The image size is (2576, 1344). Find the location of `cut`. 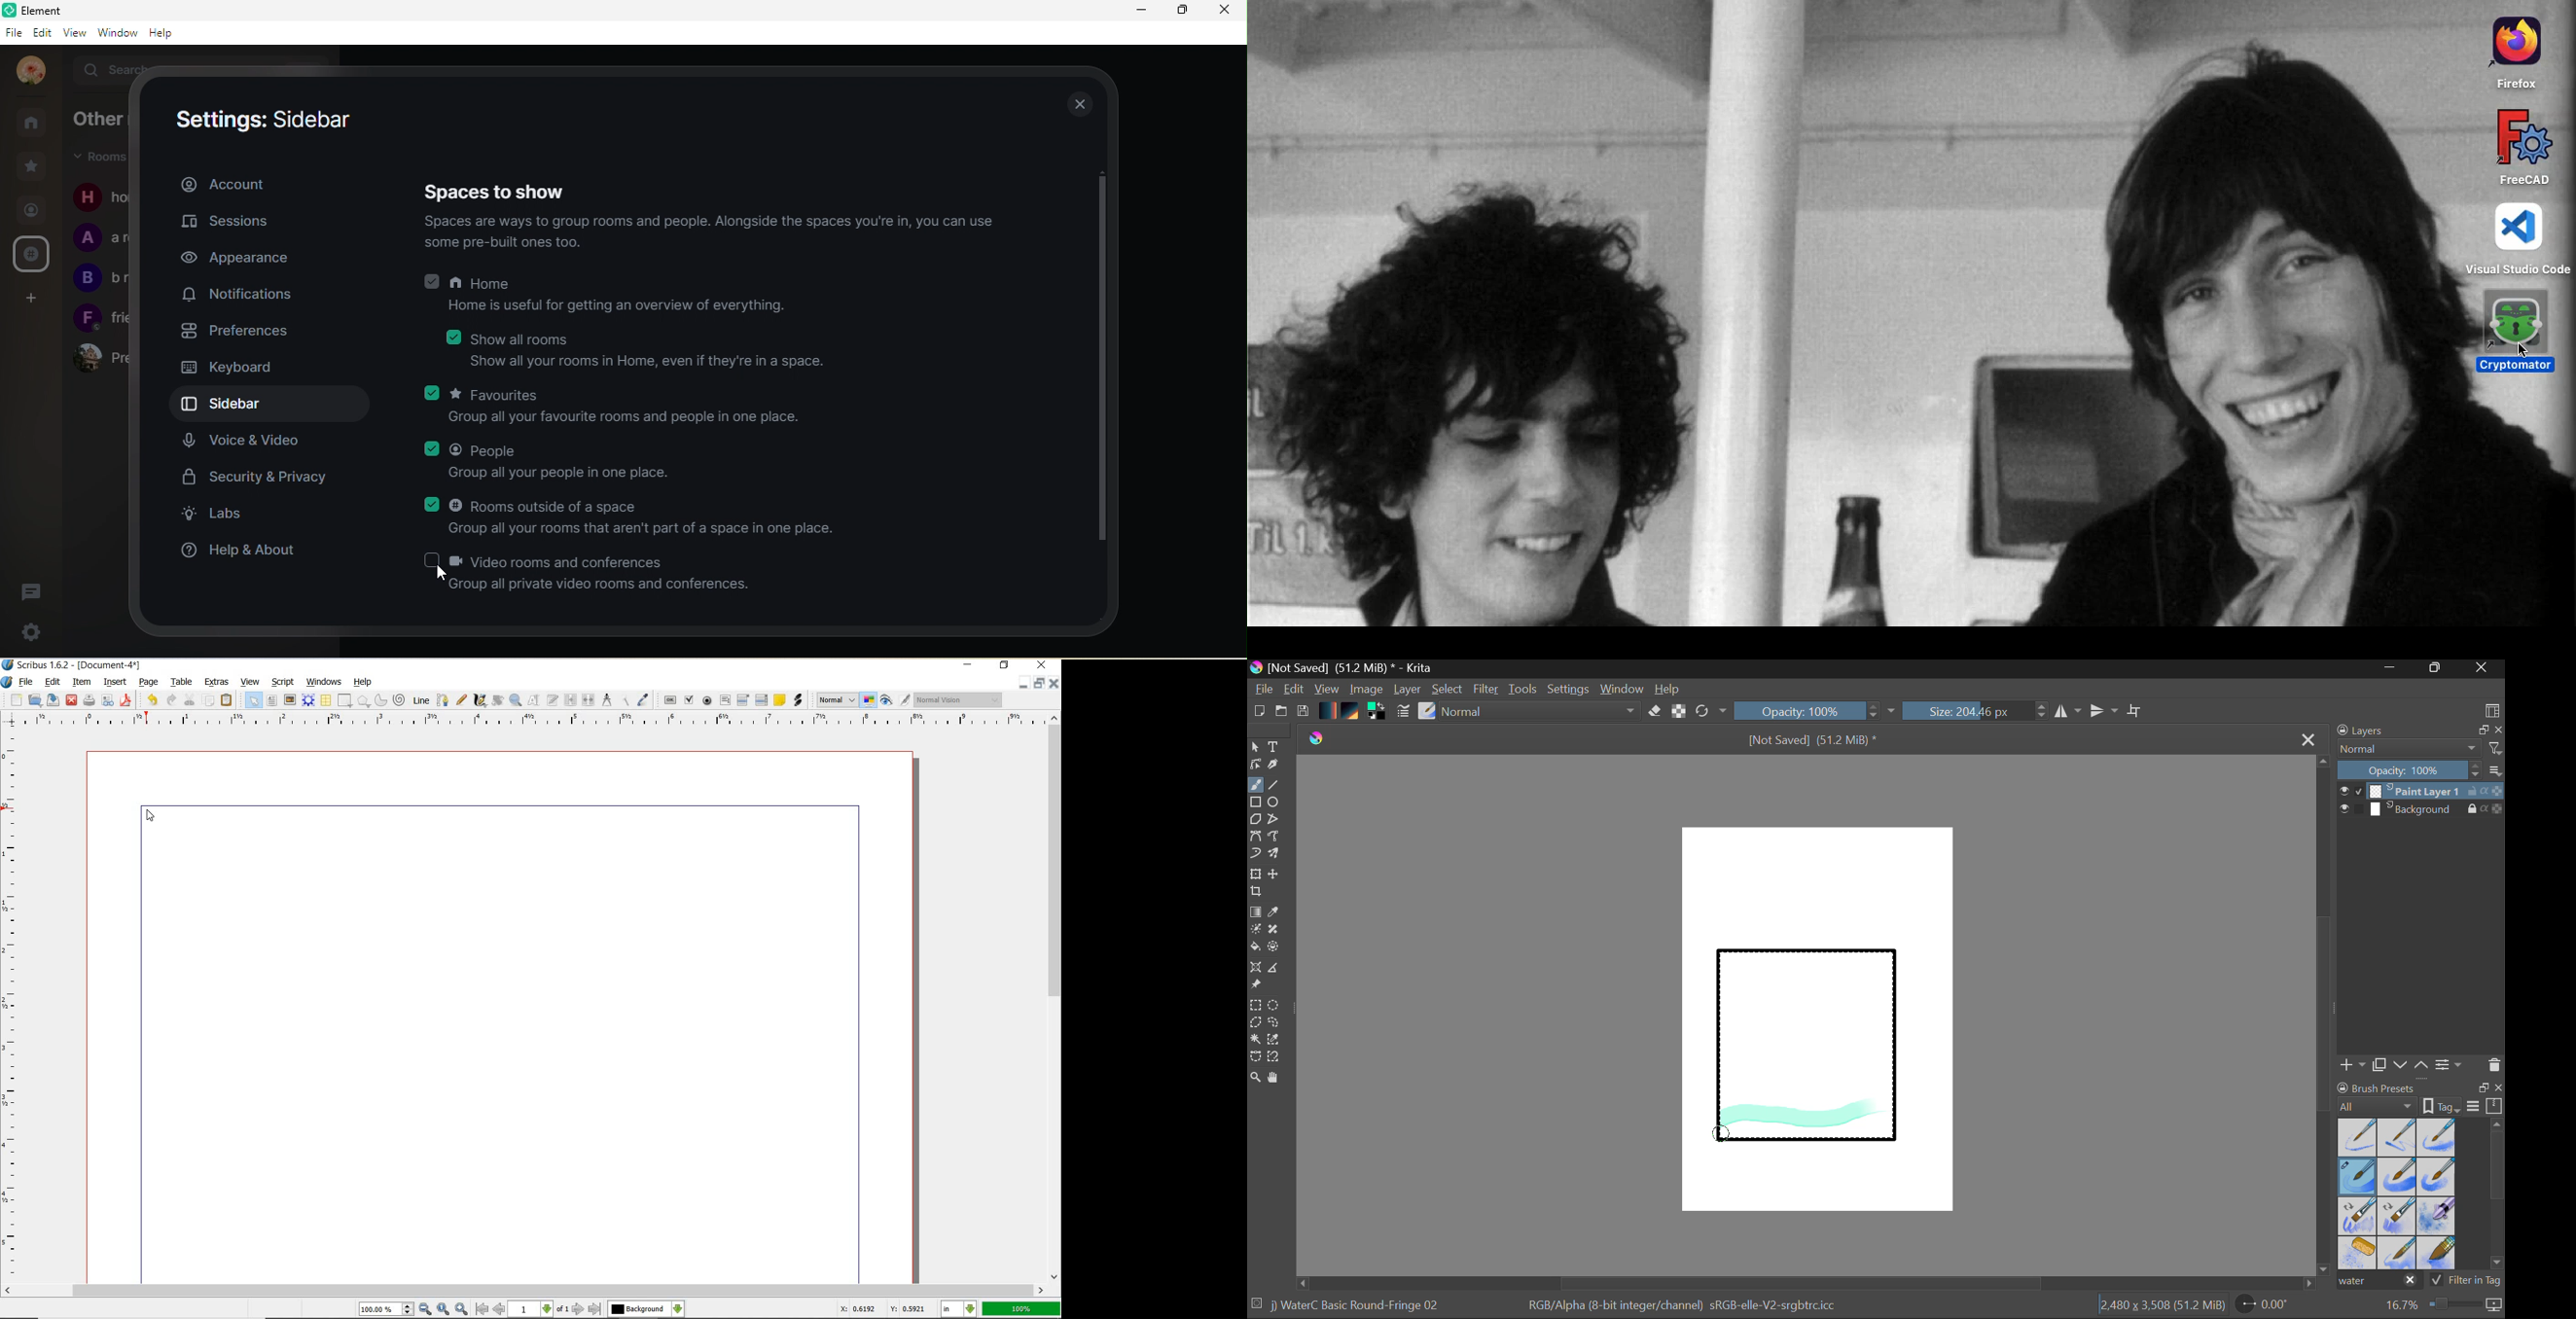

cut is located at coordinates (190, 699).